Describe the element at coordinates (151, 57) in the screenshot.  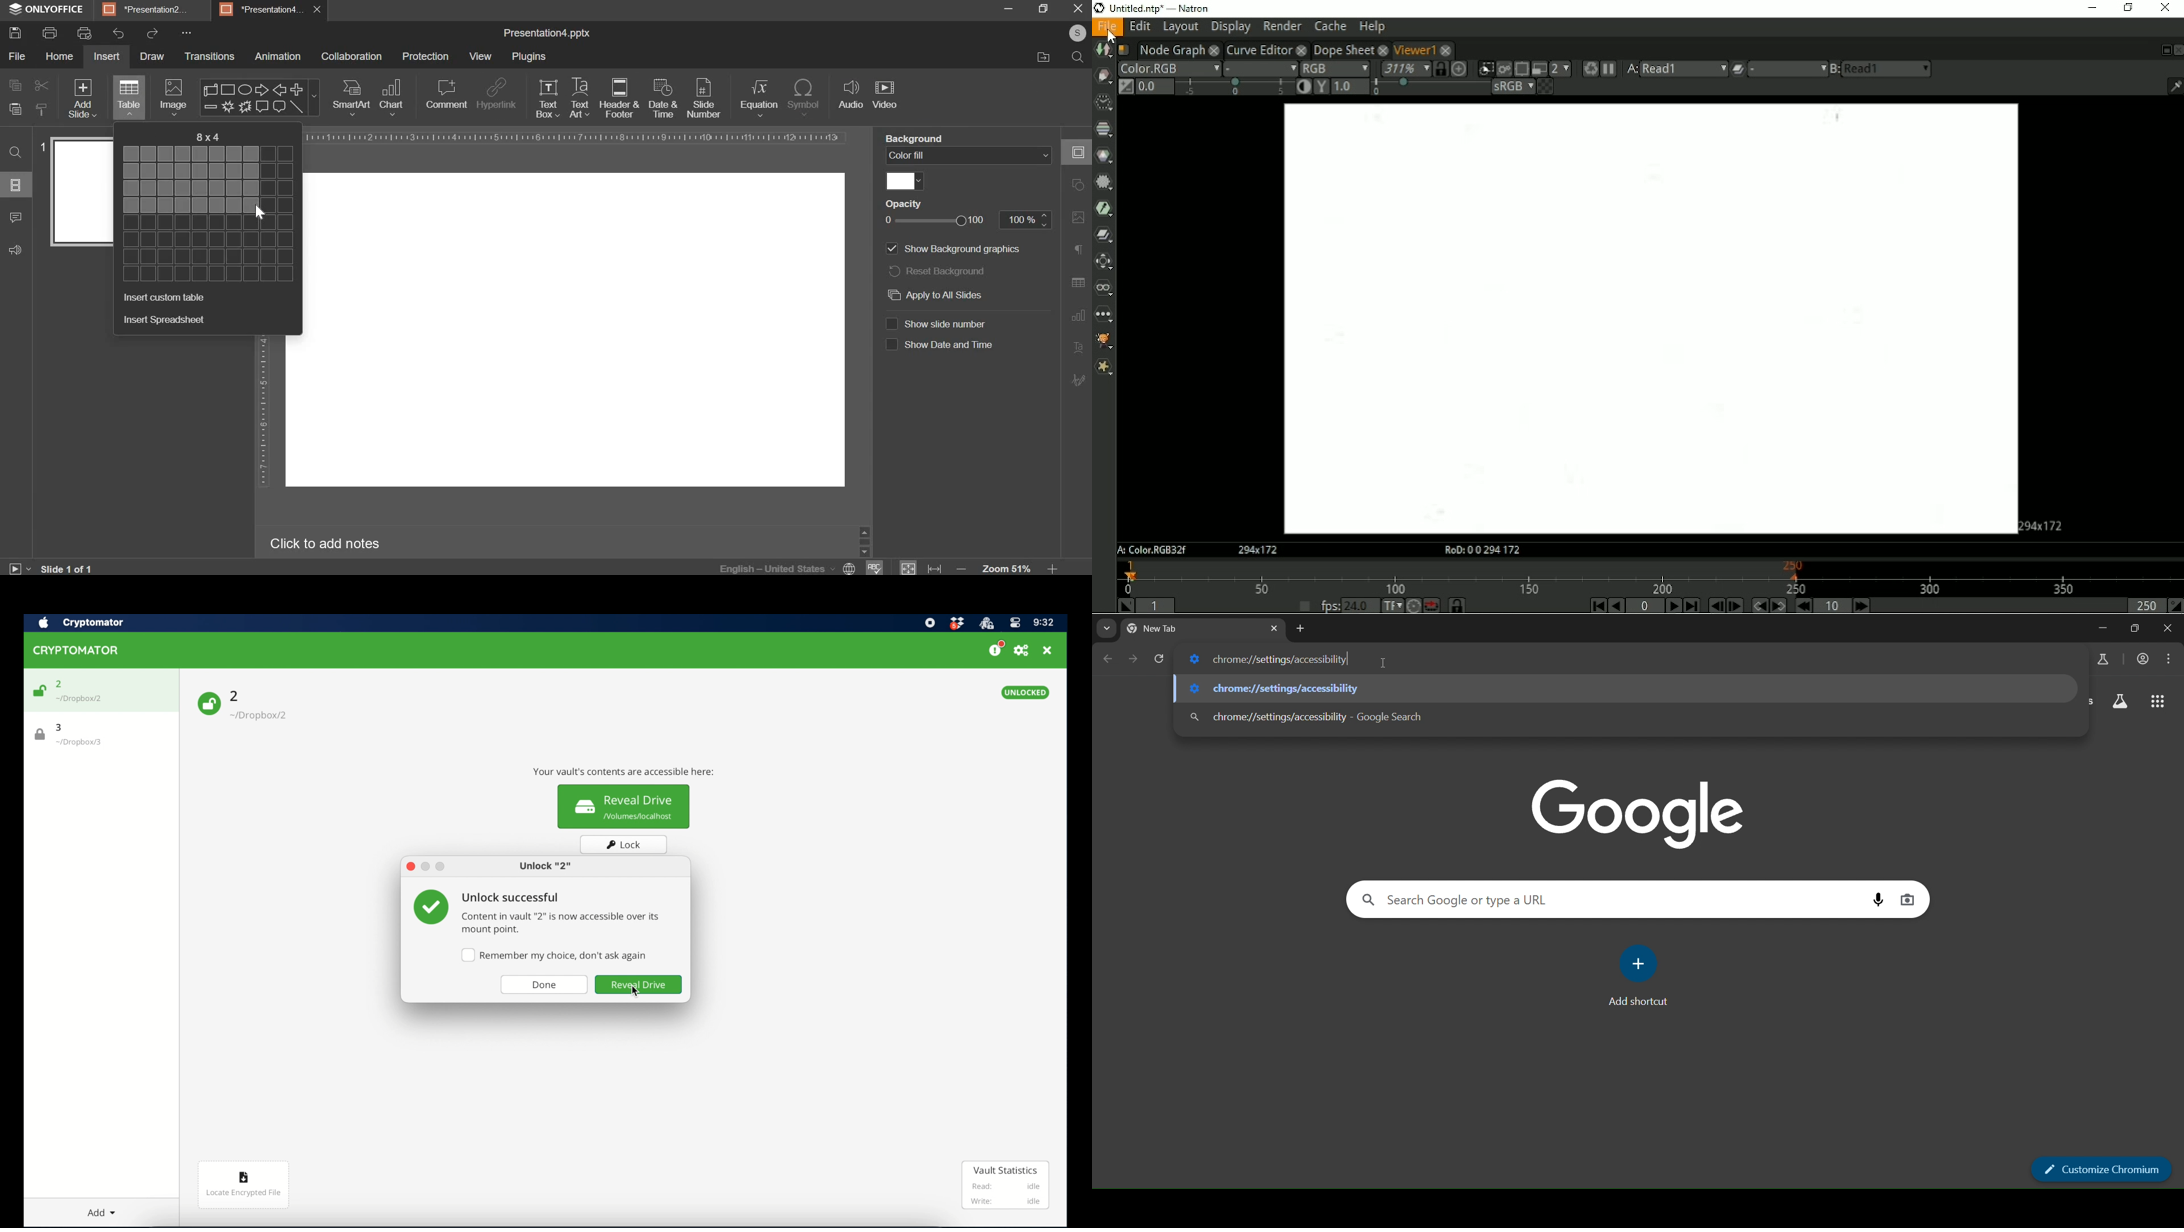
I see `draw` at that location.